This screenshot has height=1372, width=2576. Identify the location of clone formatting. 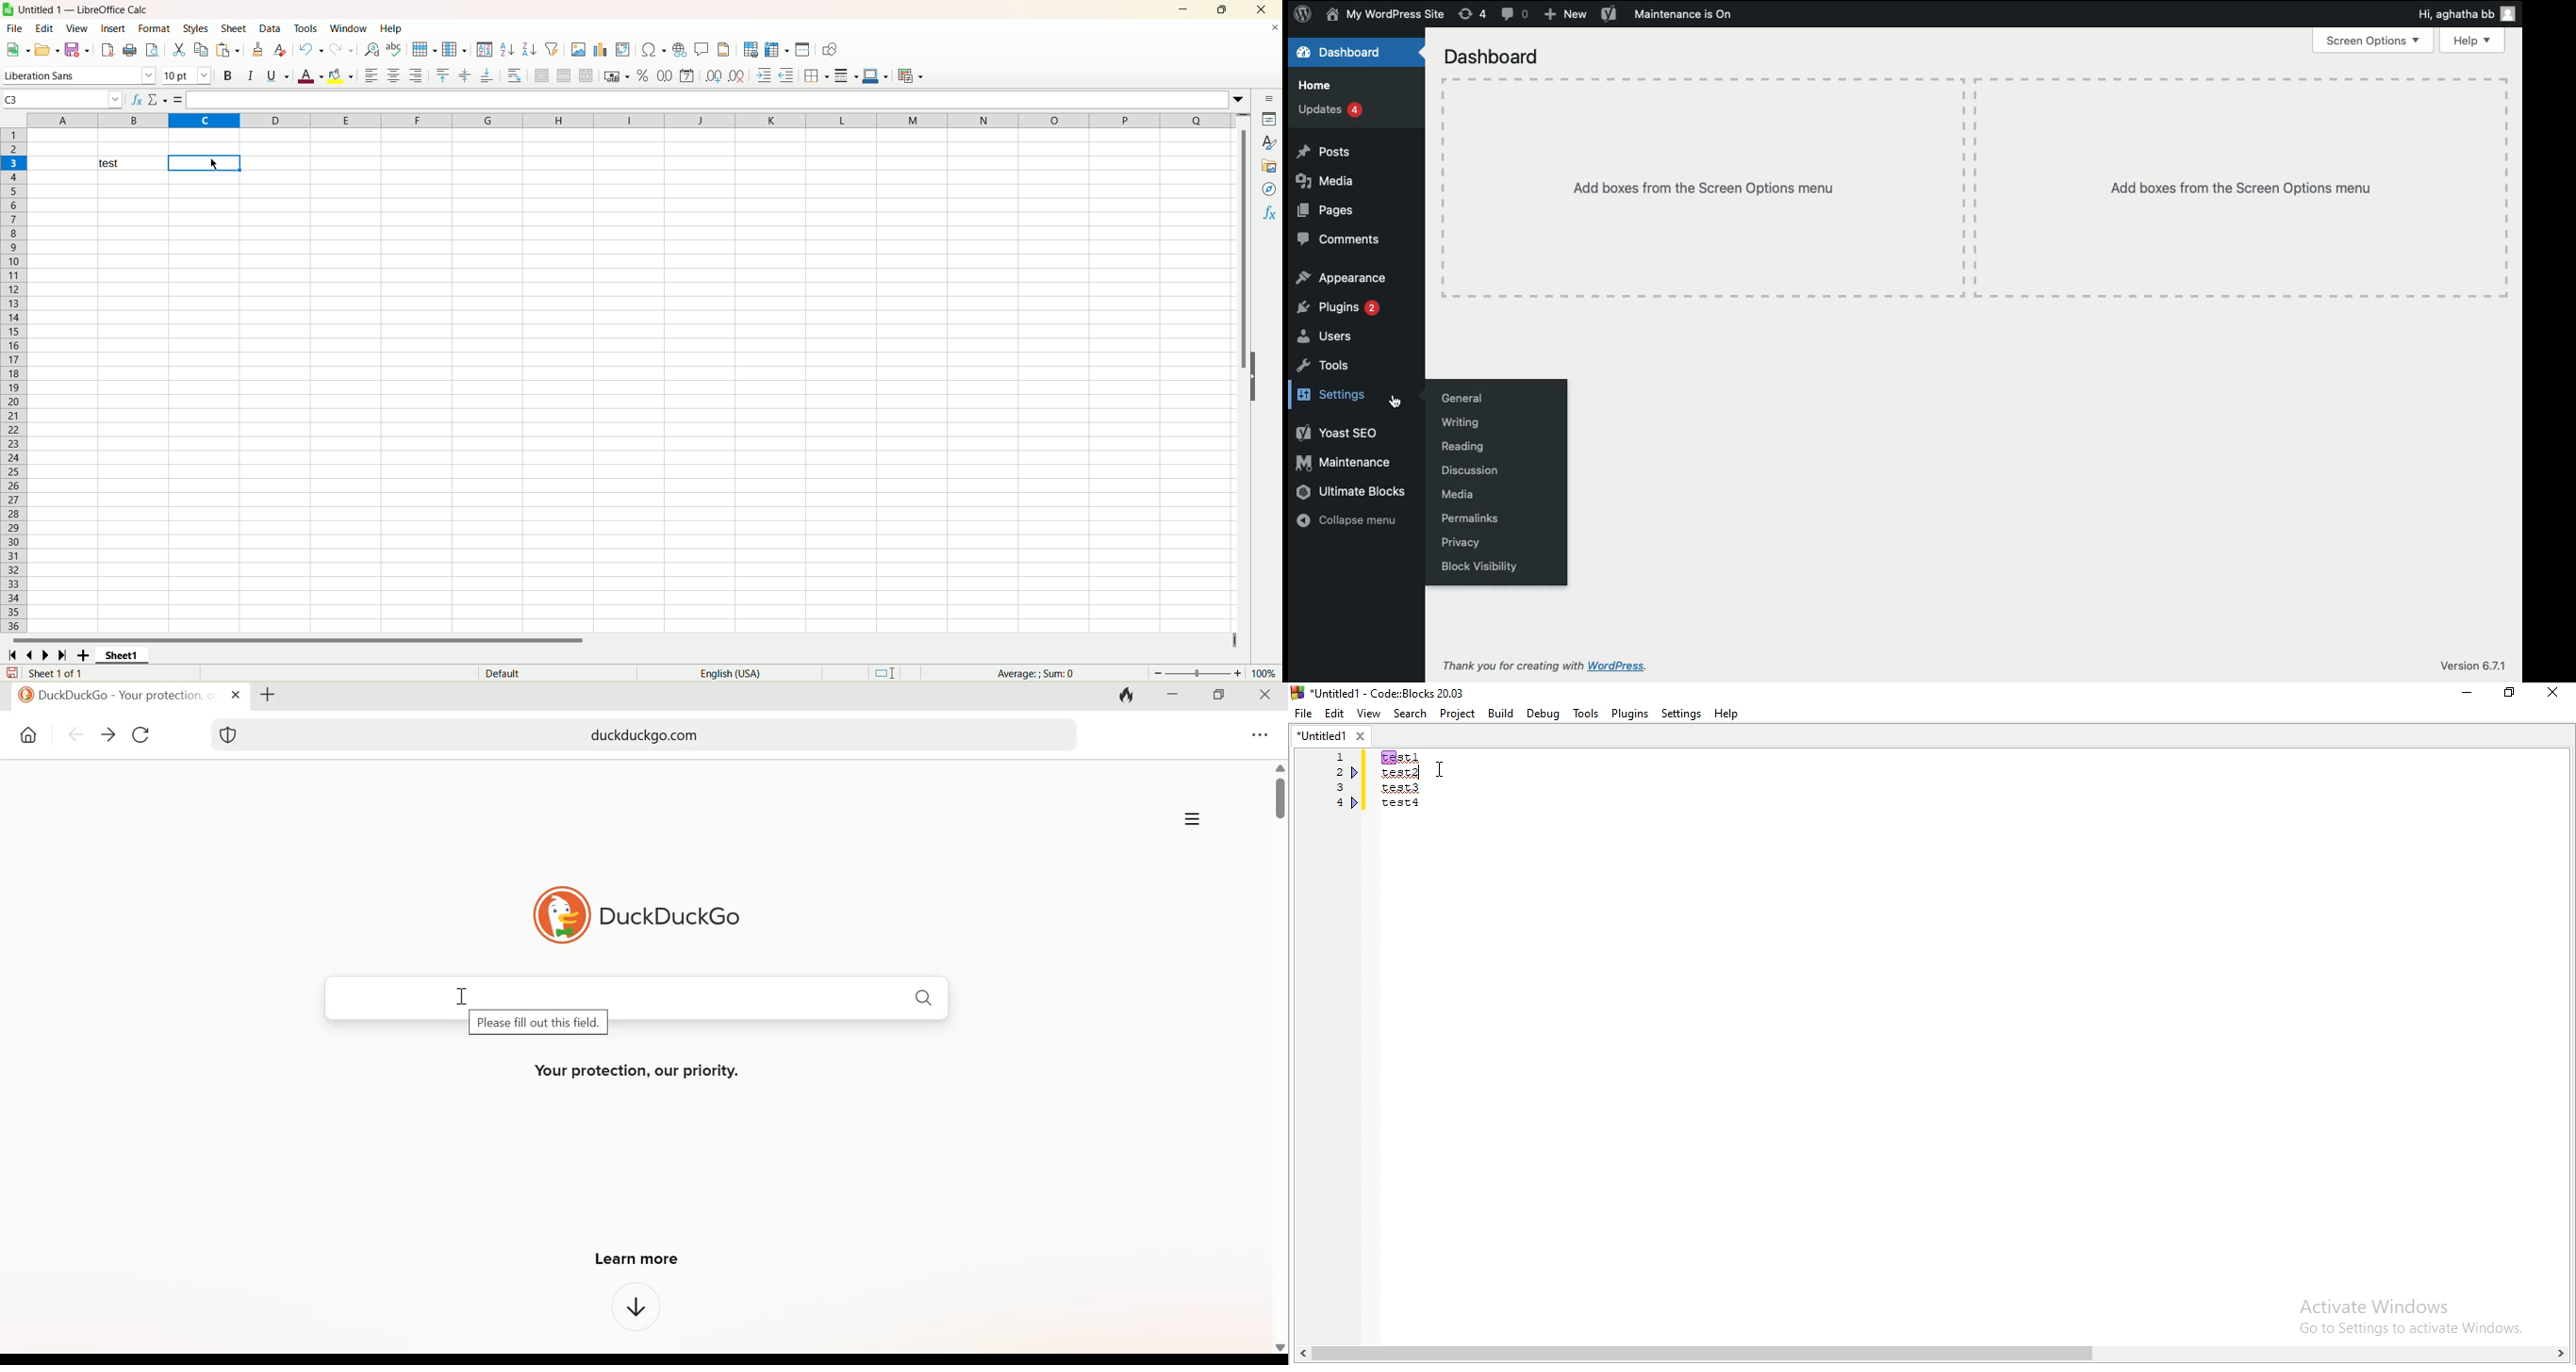
(257, 49).